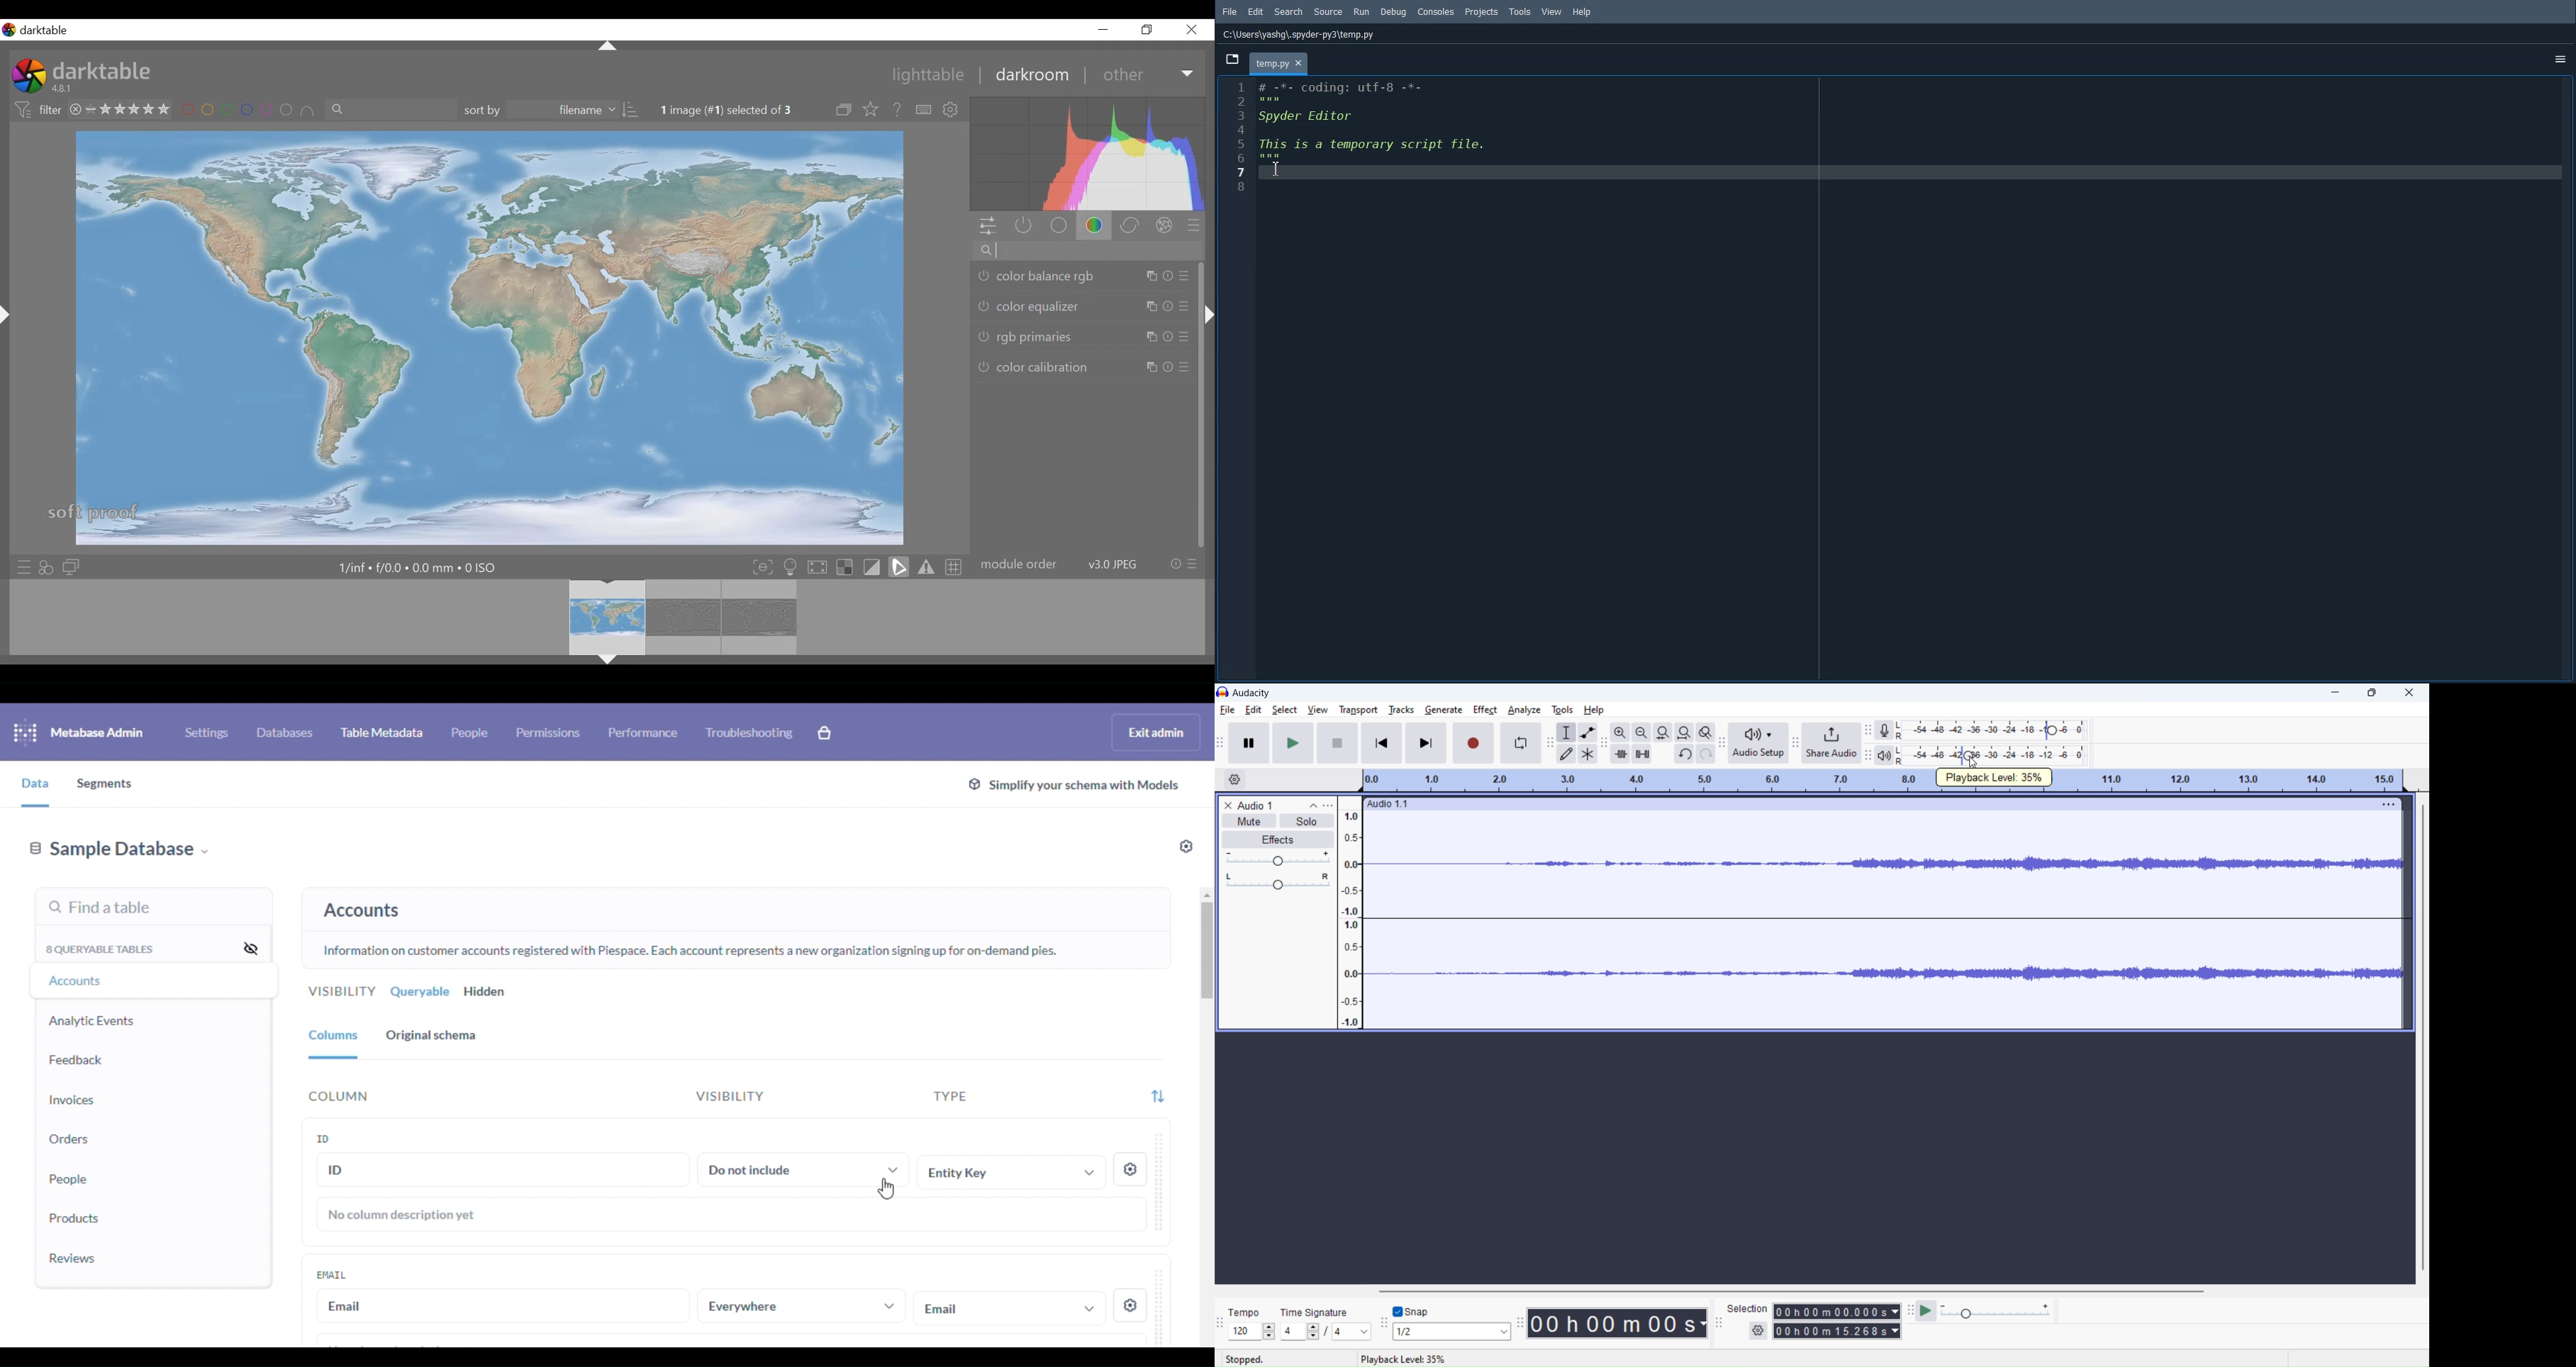  Describe the element at coordinates (1563, 709) in the screenshot. I see `tools` at that location.